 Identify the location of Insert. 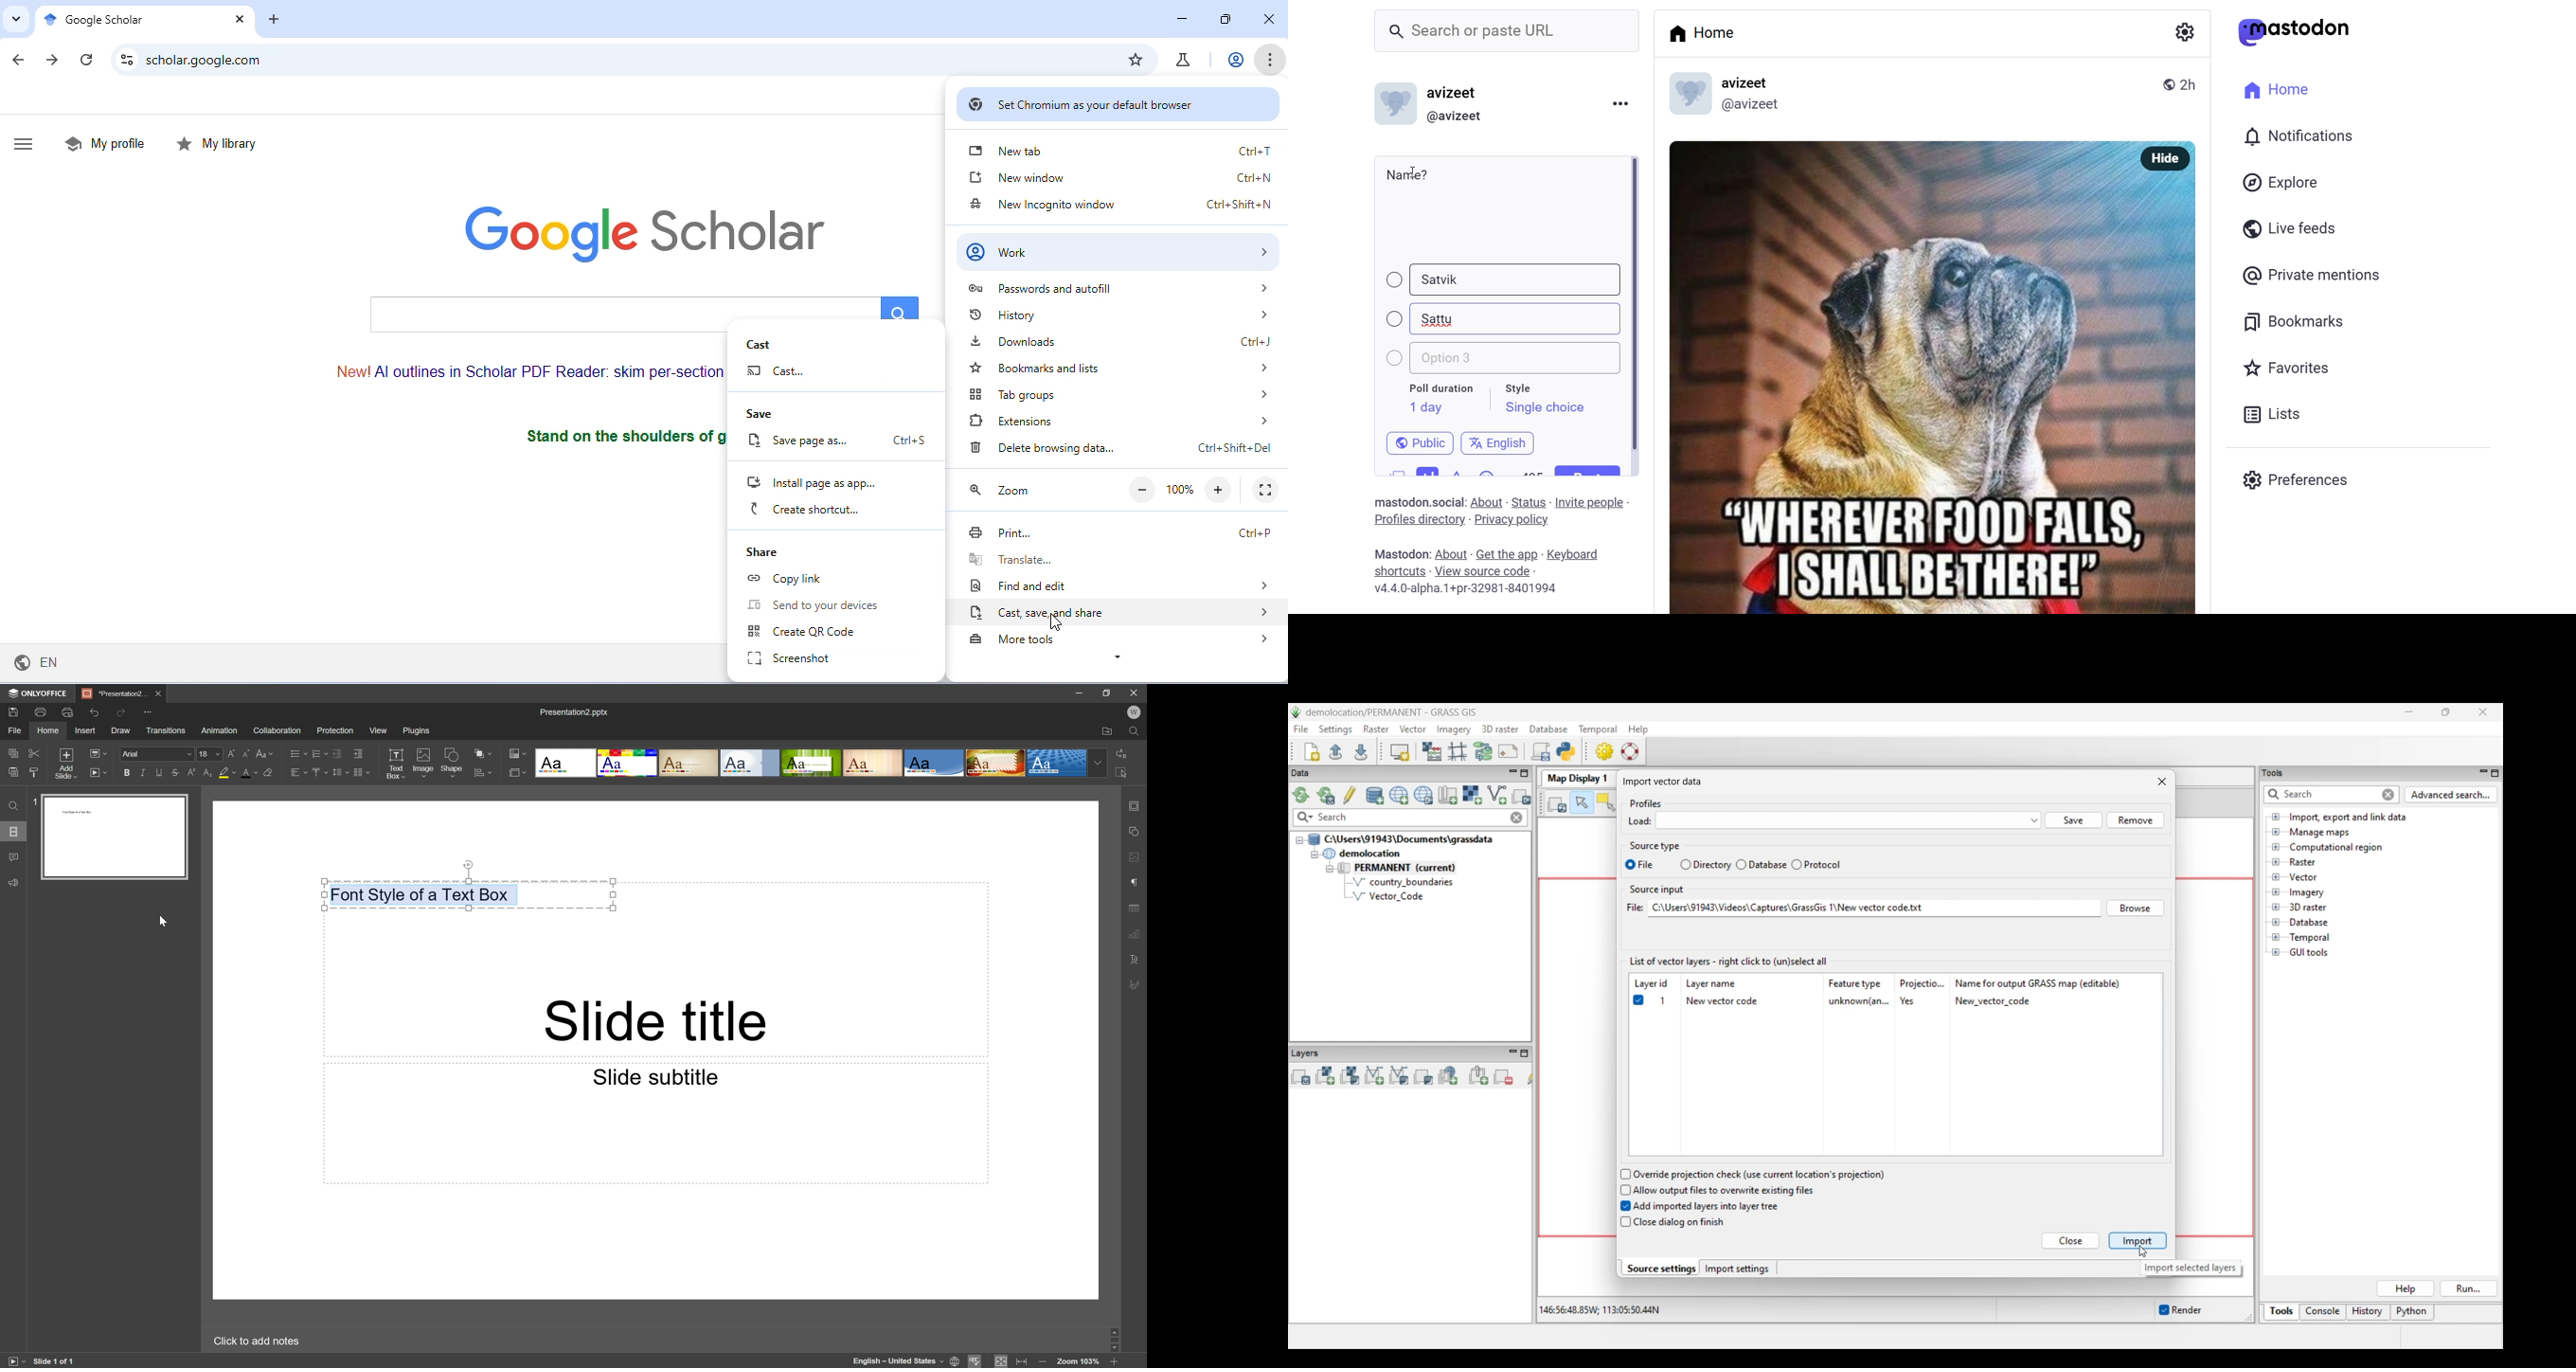
(87, 730).